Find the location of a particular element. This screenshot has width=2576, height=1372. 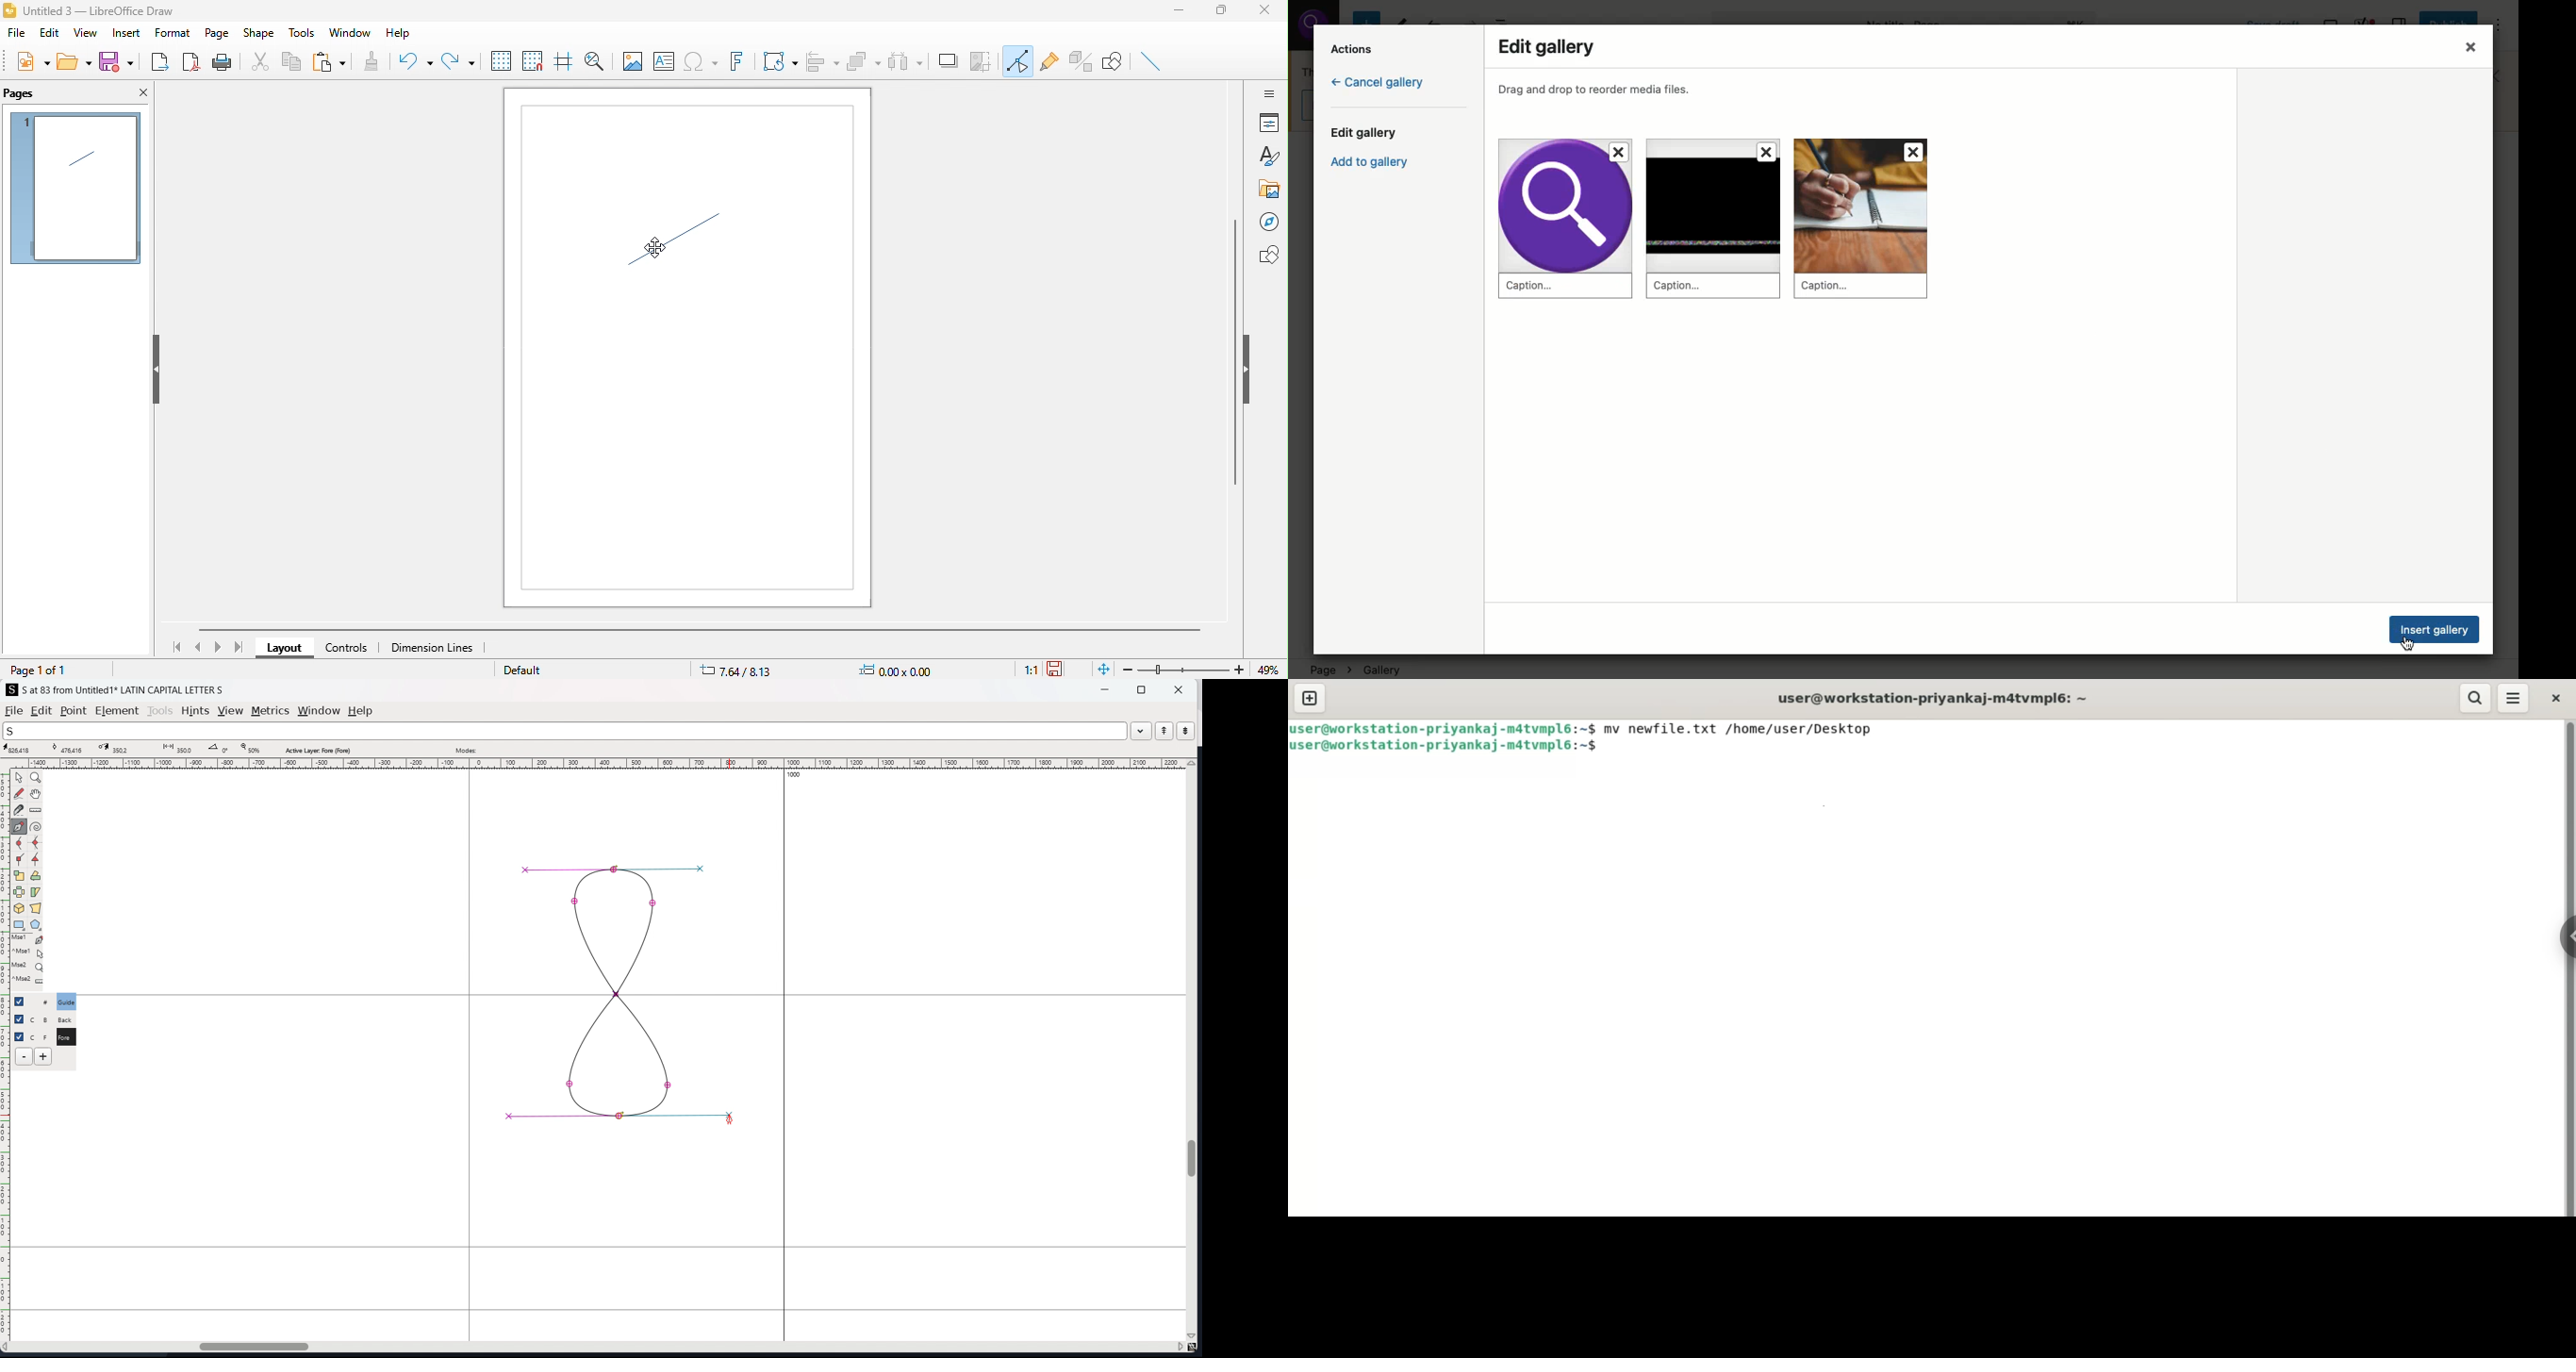

zoom and pan is located at coordinates (594, 58).